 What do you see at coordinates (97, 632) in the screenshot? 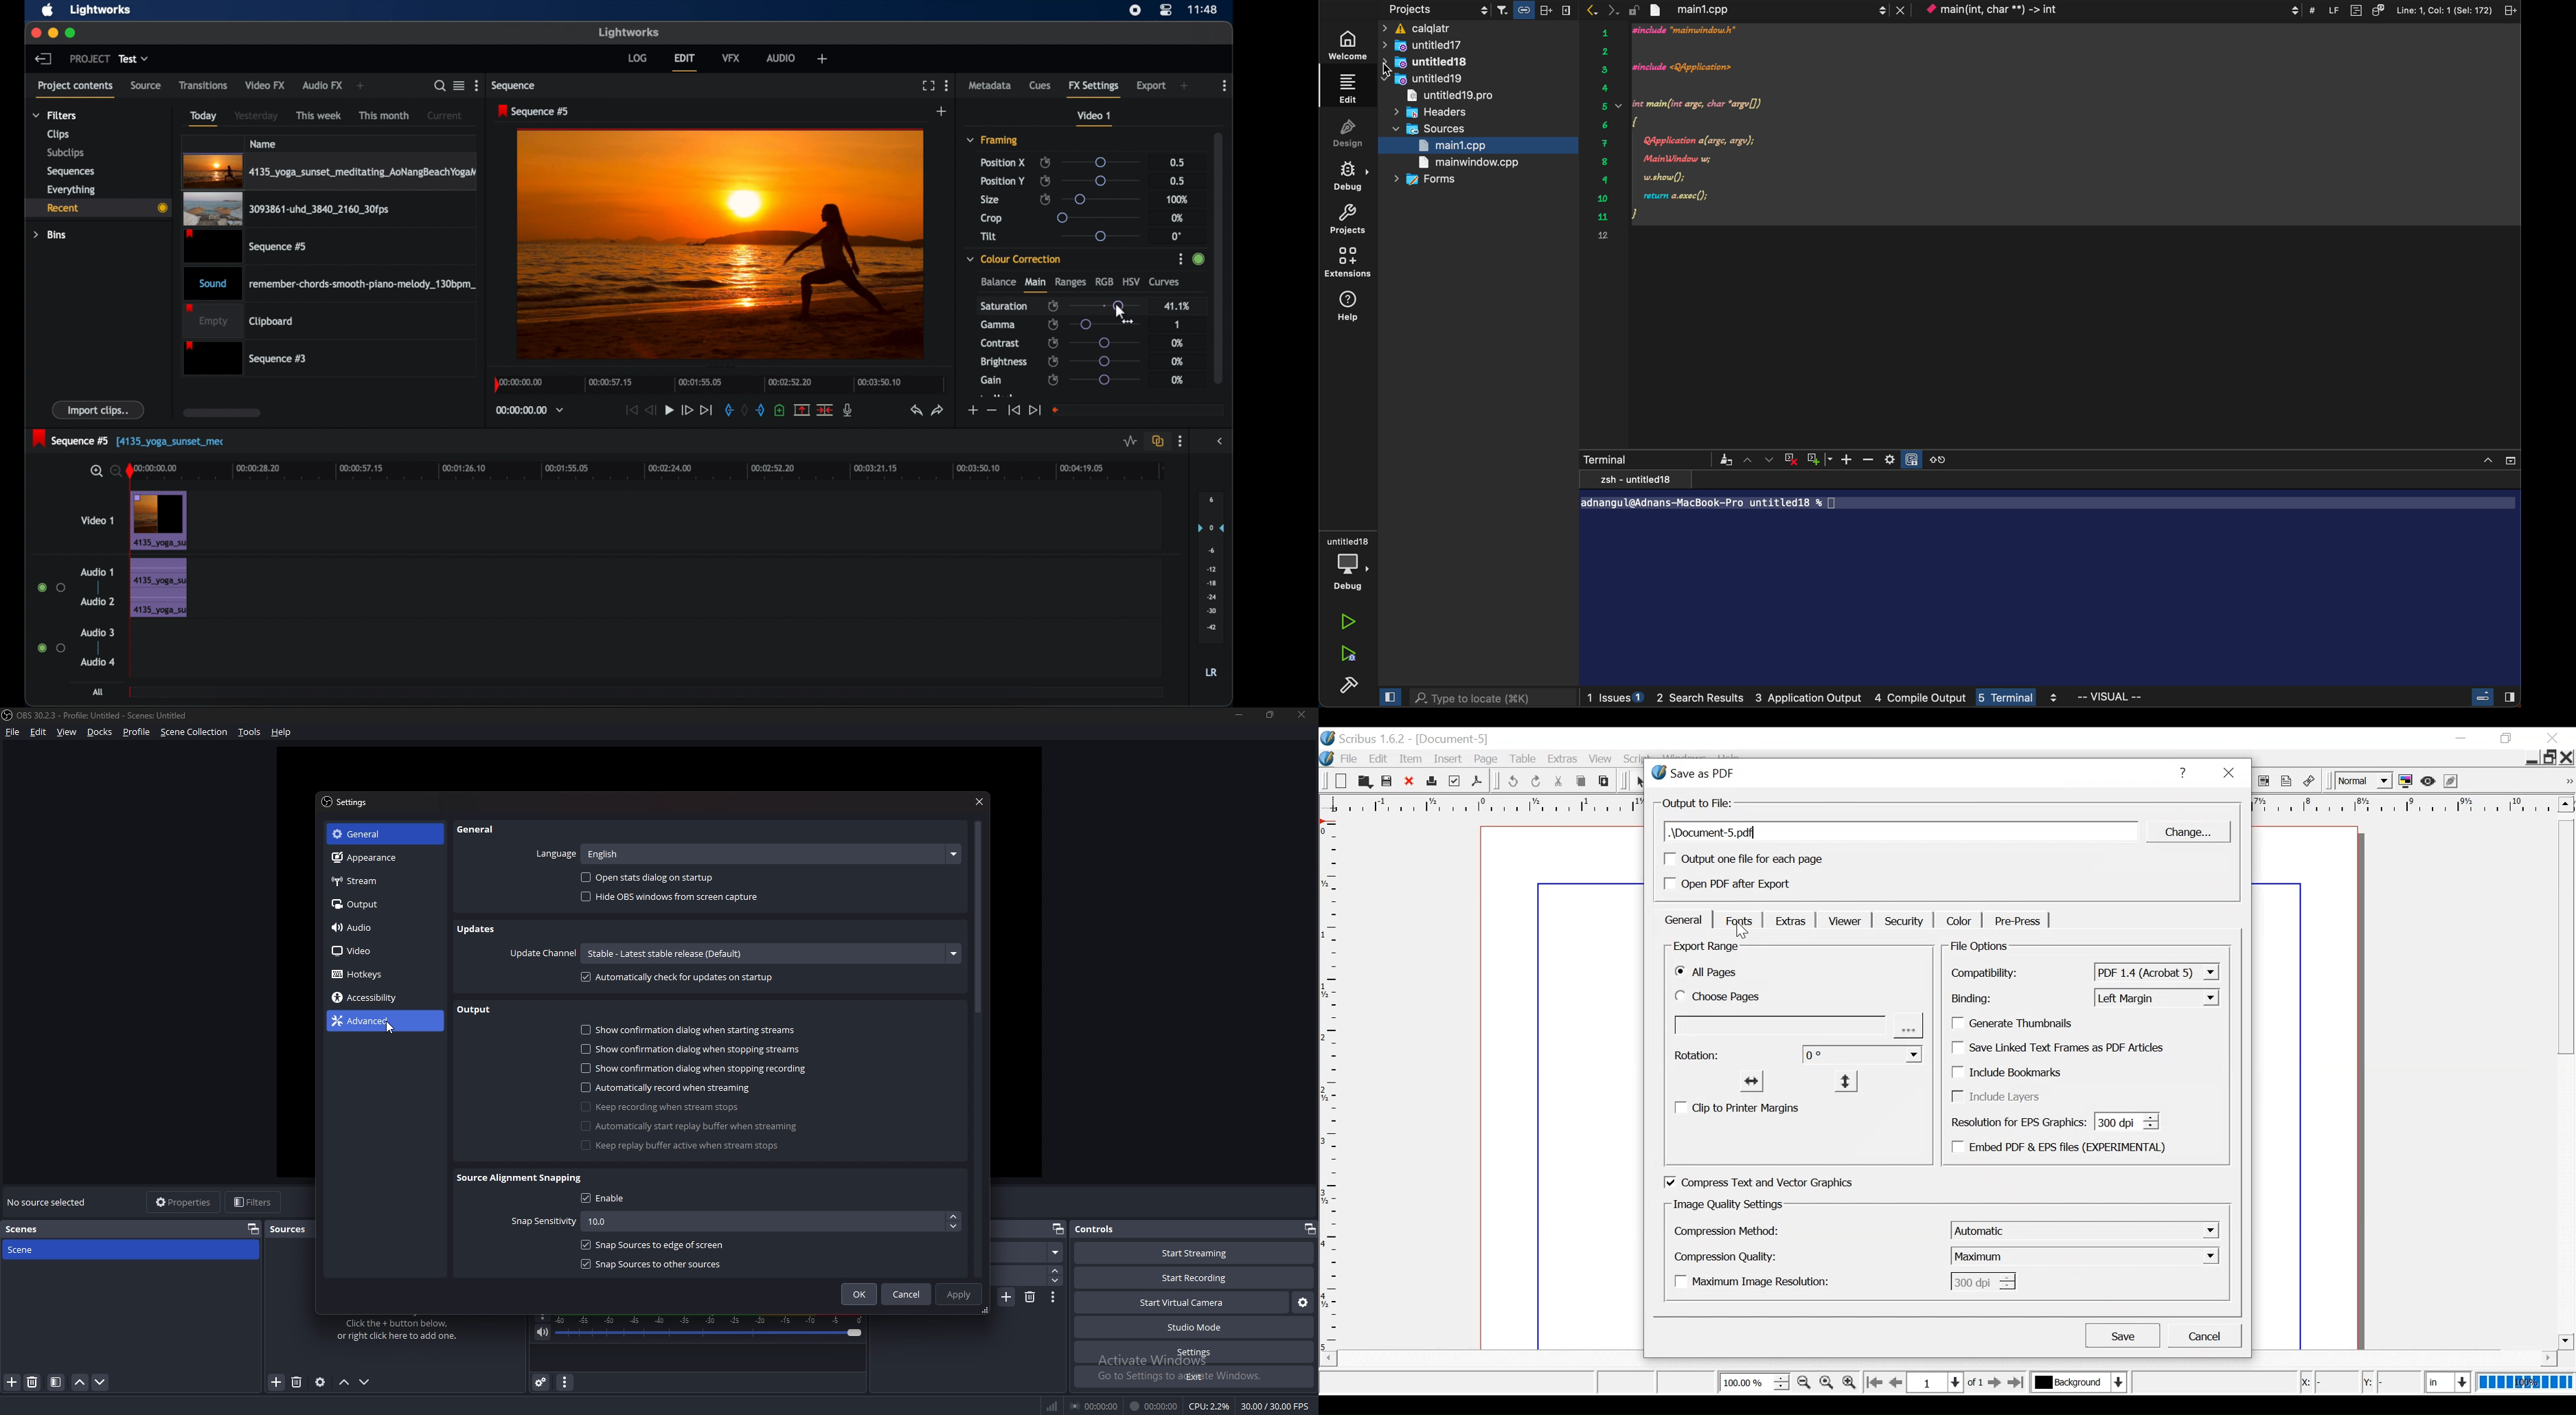
I see `audio 3` at bounding box center [97, 632].